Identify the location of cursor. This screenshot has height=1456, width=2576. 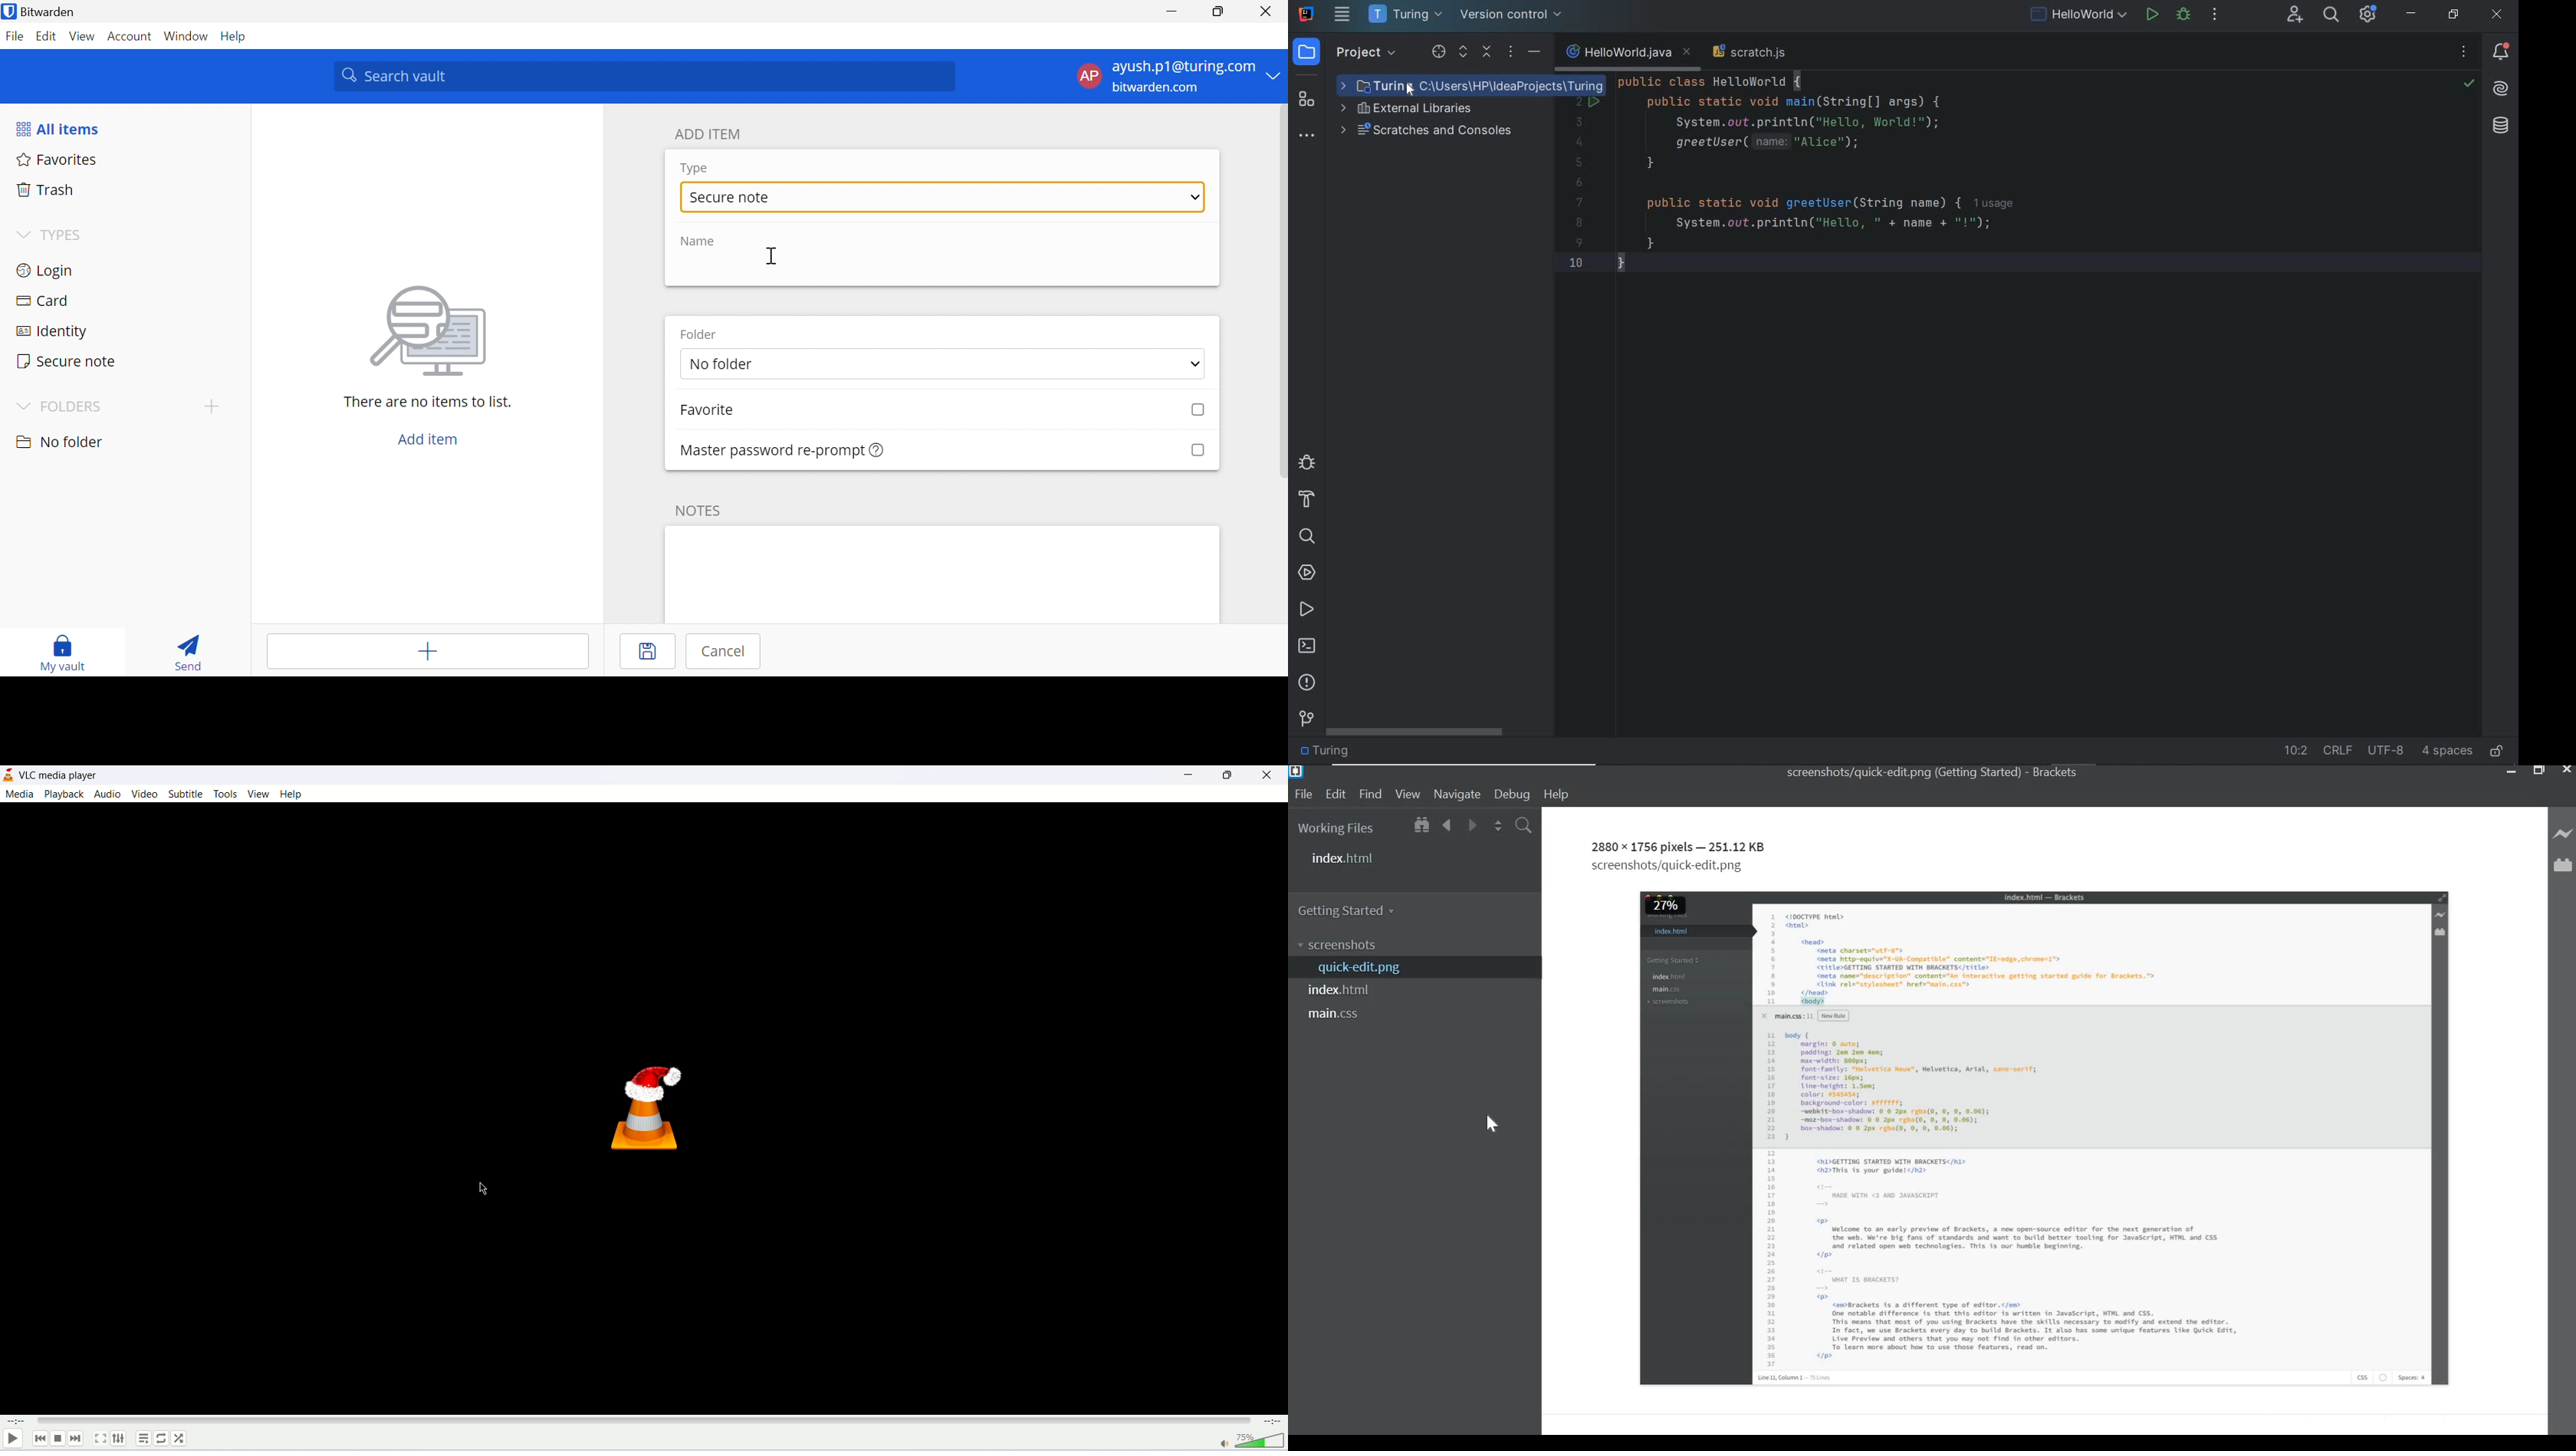
(1491, 1122).